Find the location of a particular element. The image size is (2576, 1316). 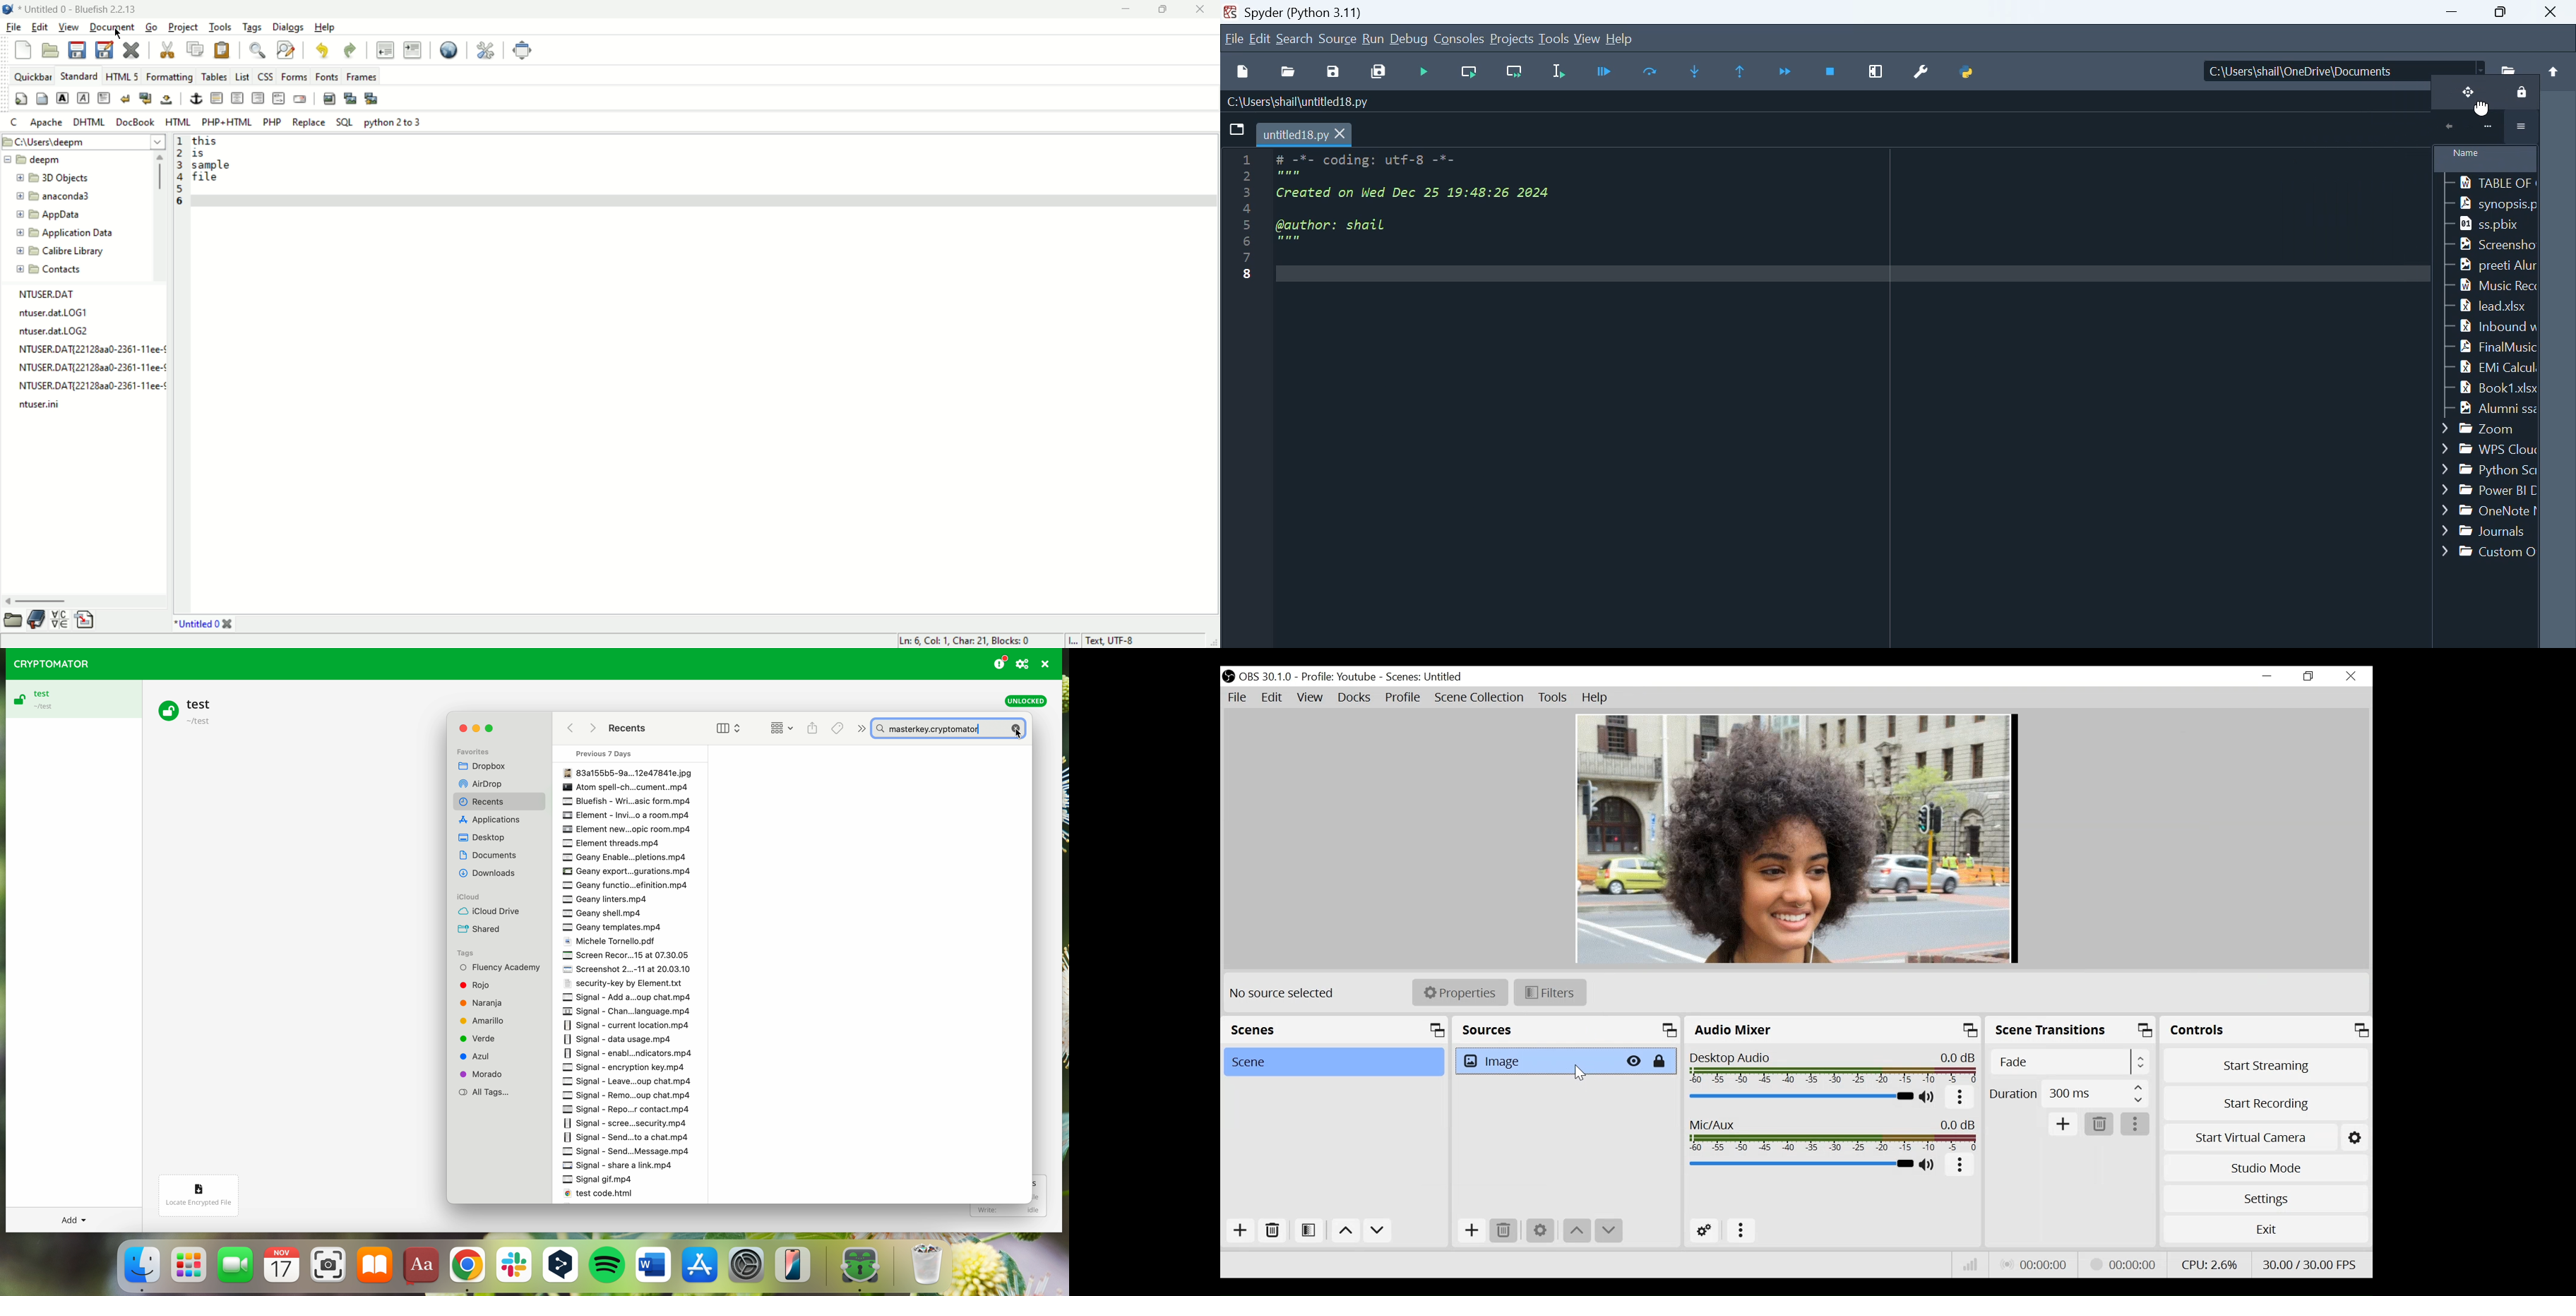

Delete is located at coordinates (1504, 1231).